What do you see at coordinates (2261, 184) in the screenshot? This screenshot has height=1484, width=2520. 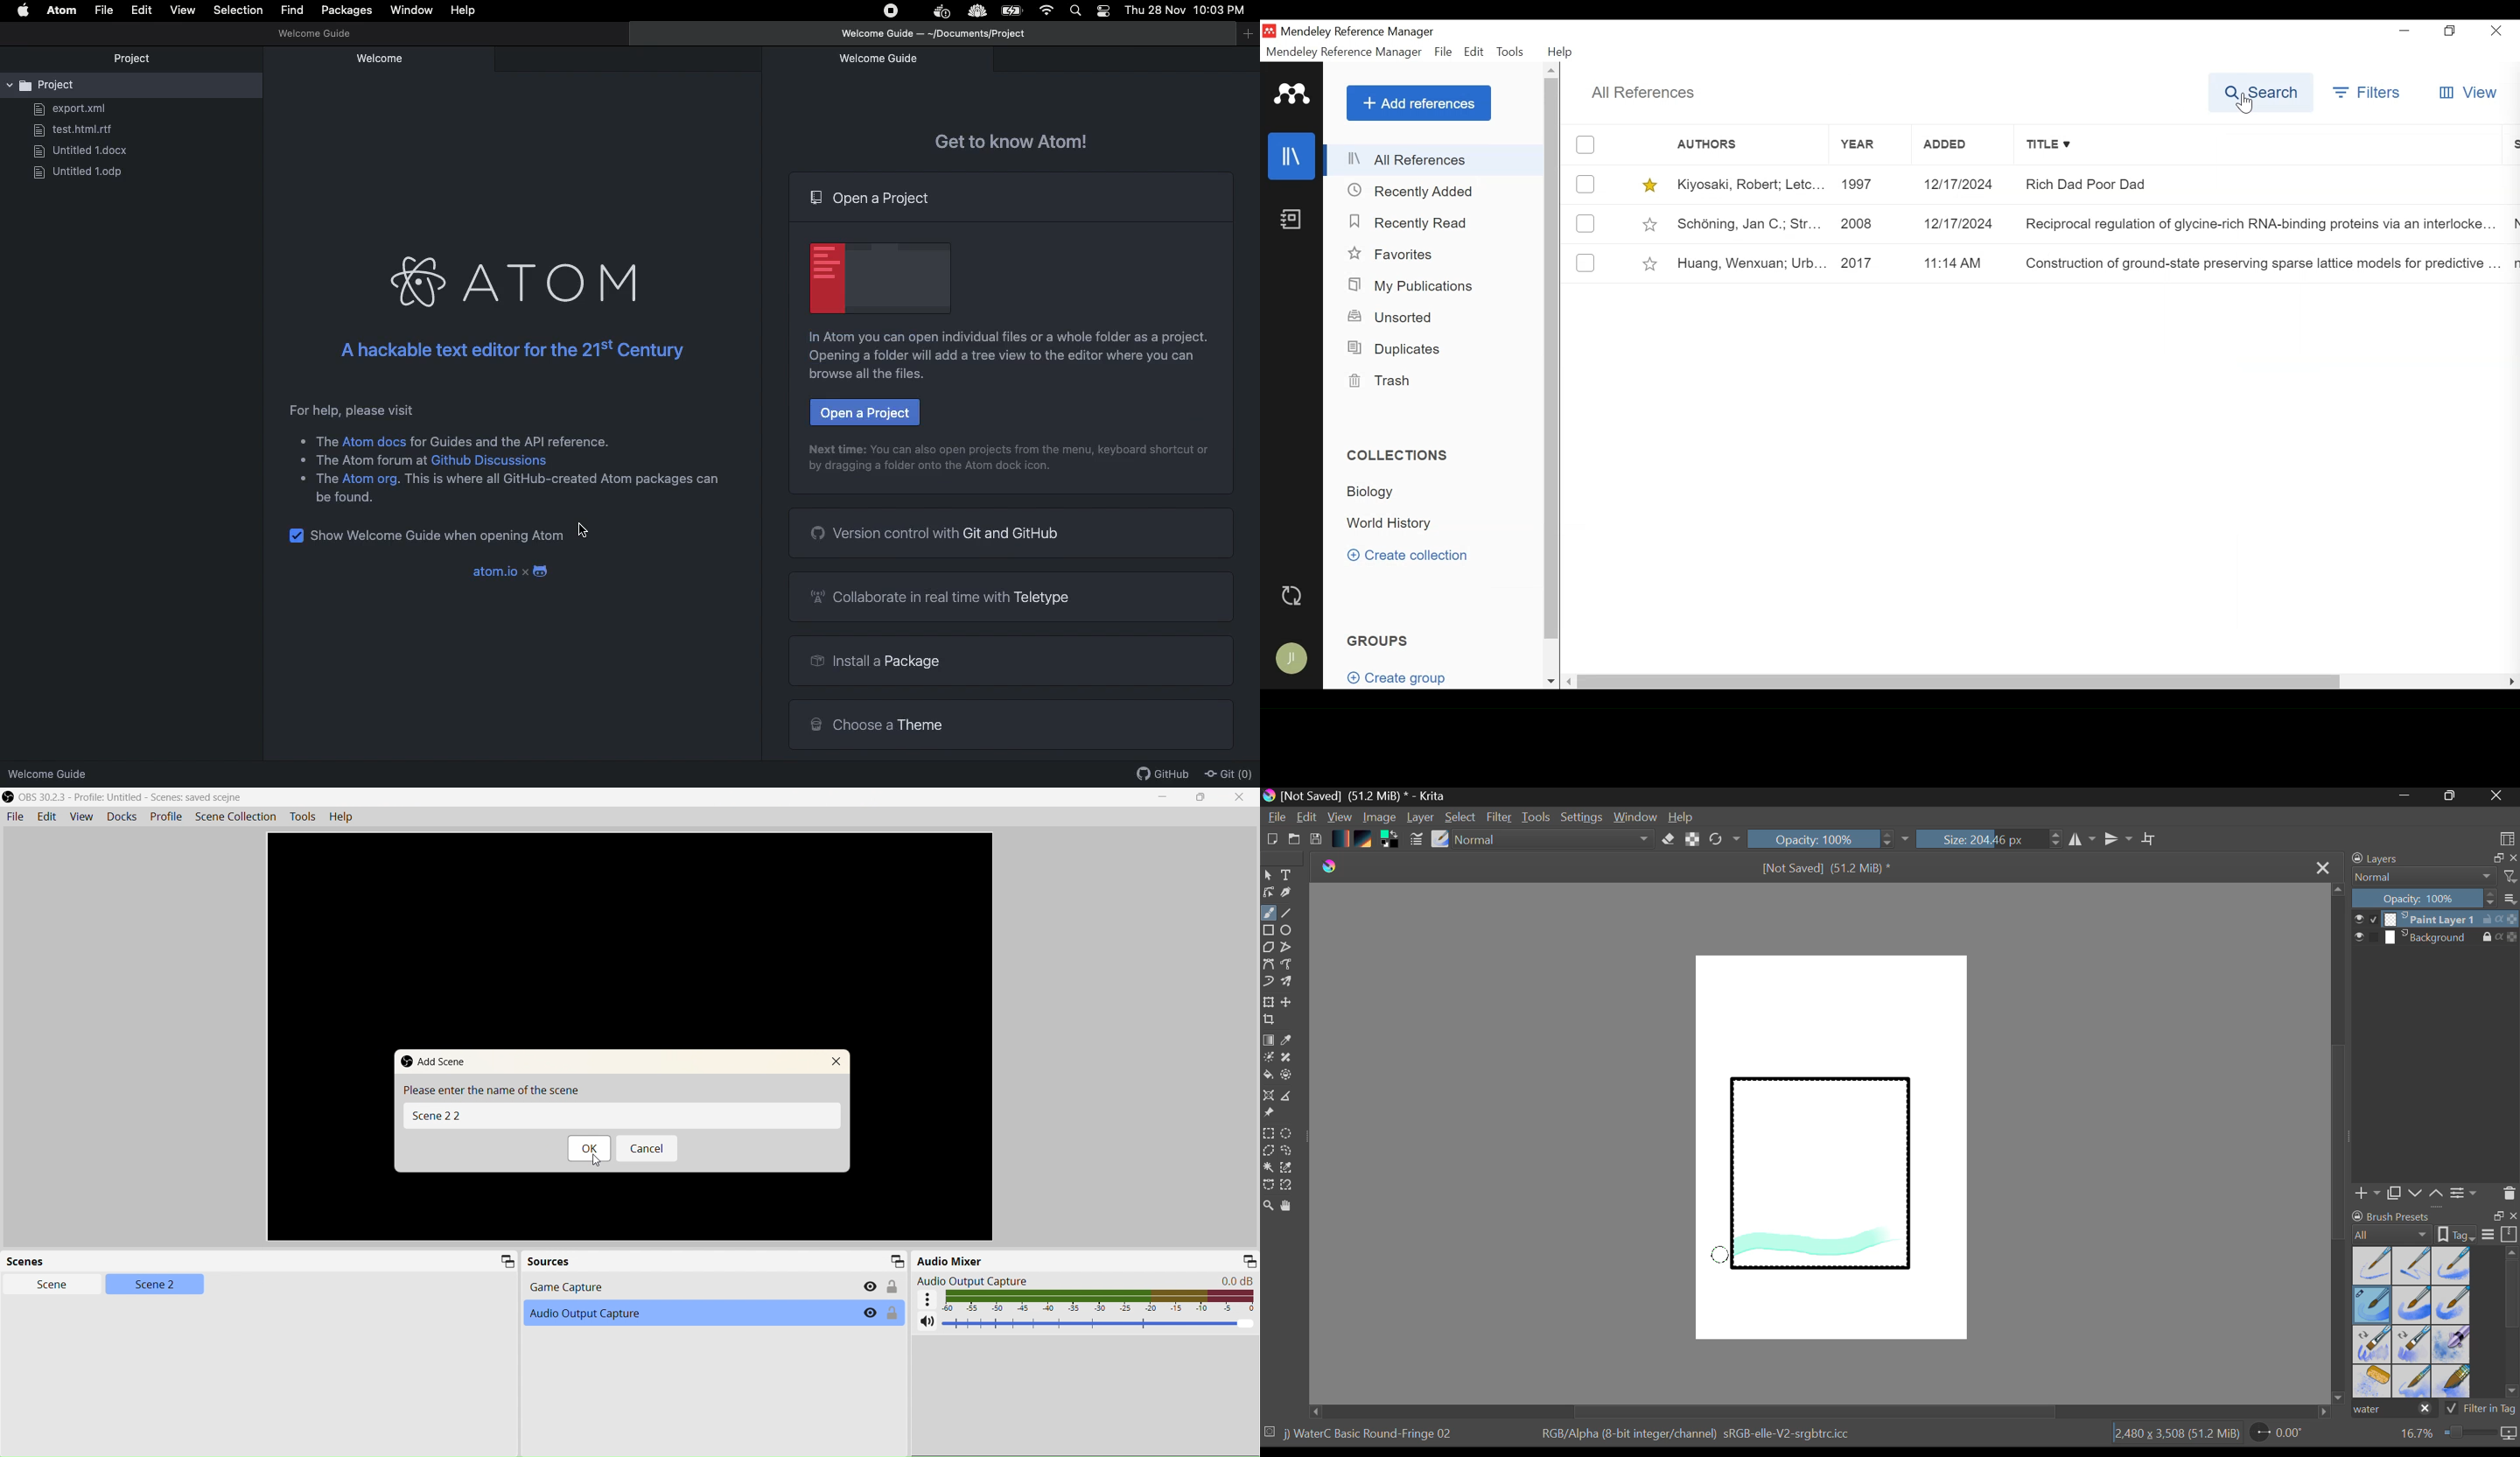 I see `Rich Dad Poor Dad` at bounding box center [2261, 184].